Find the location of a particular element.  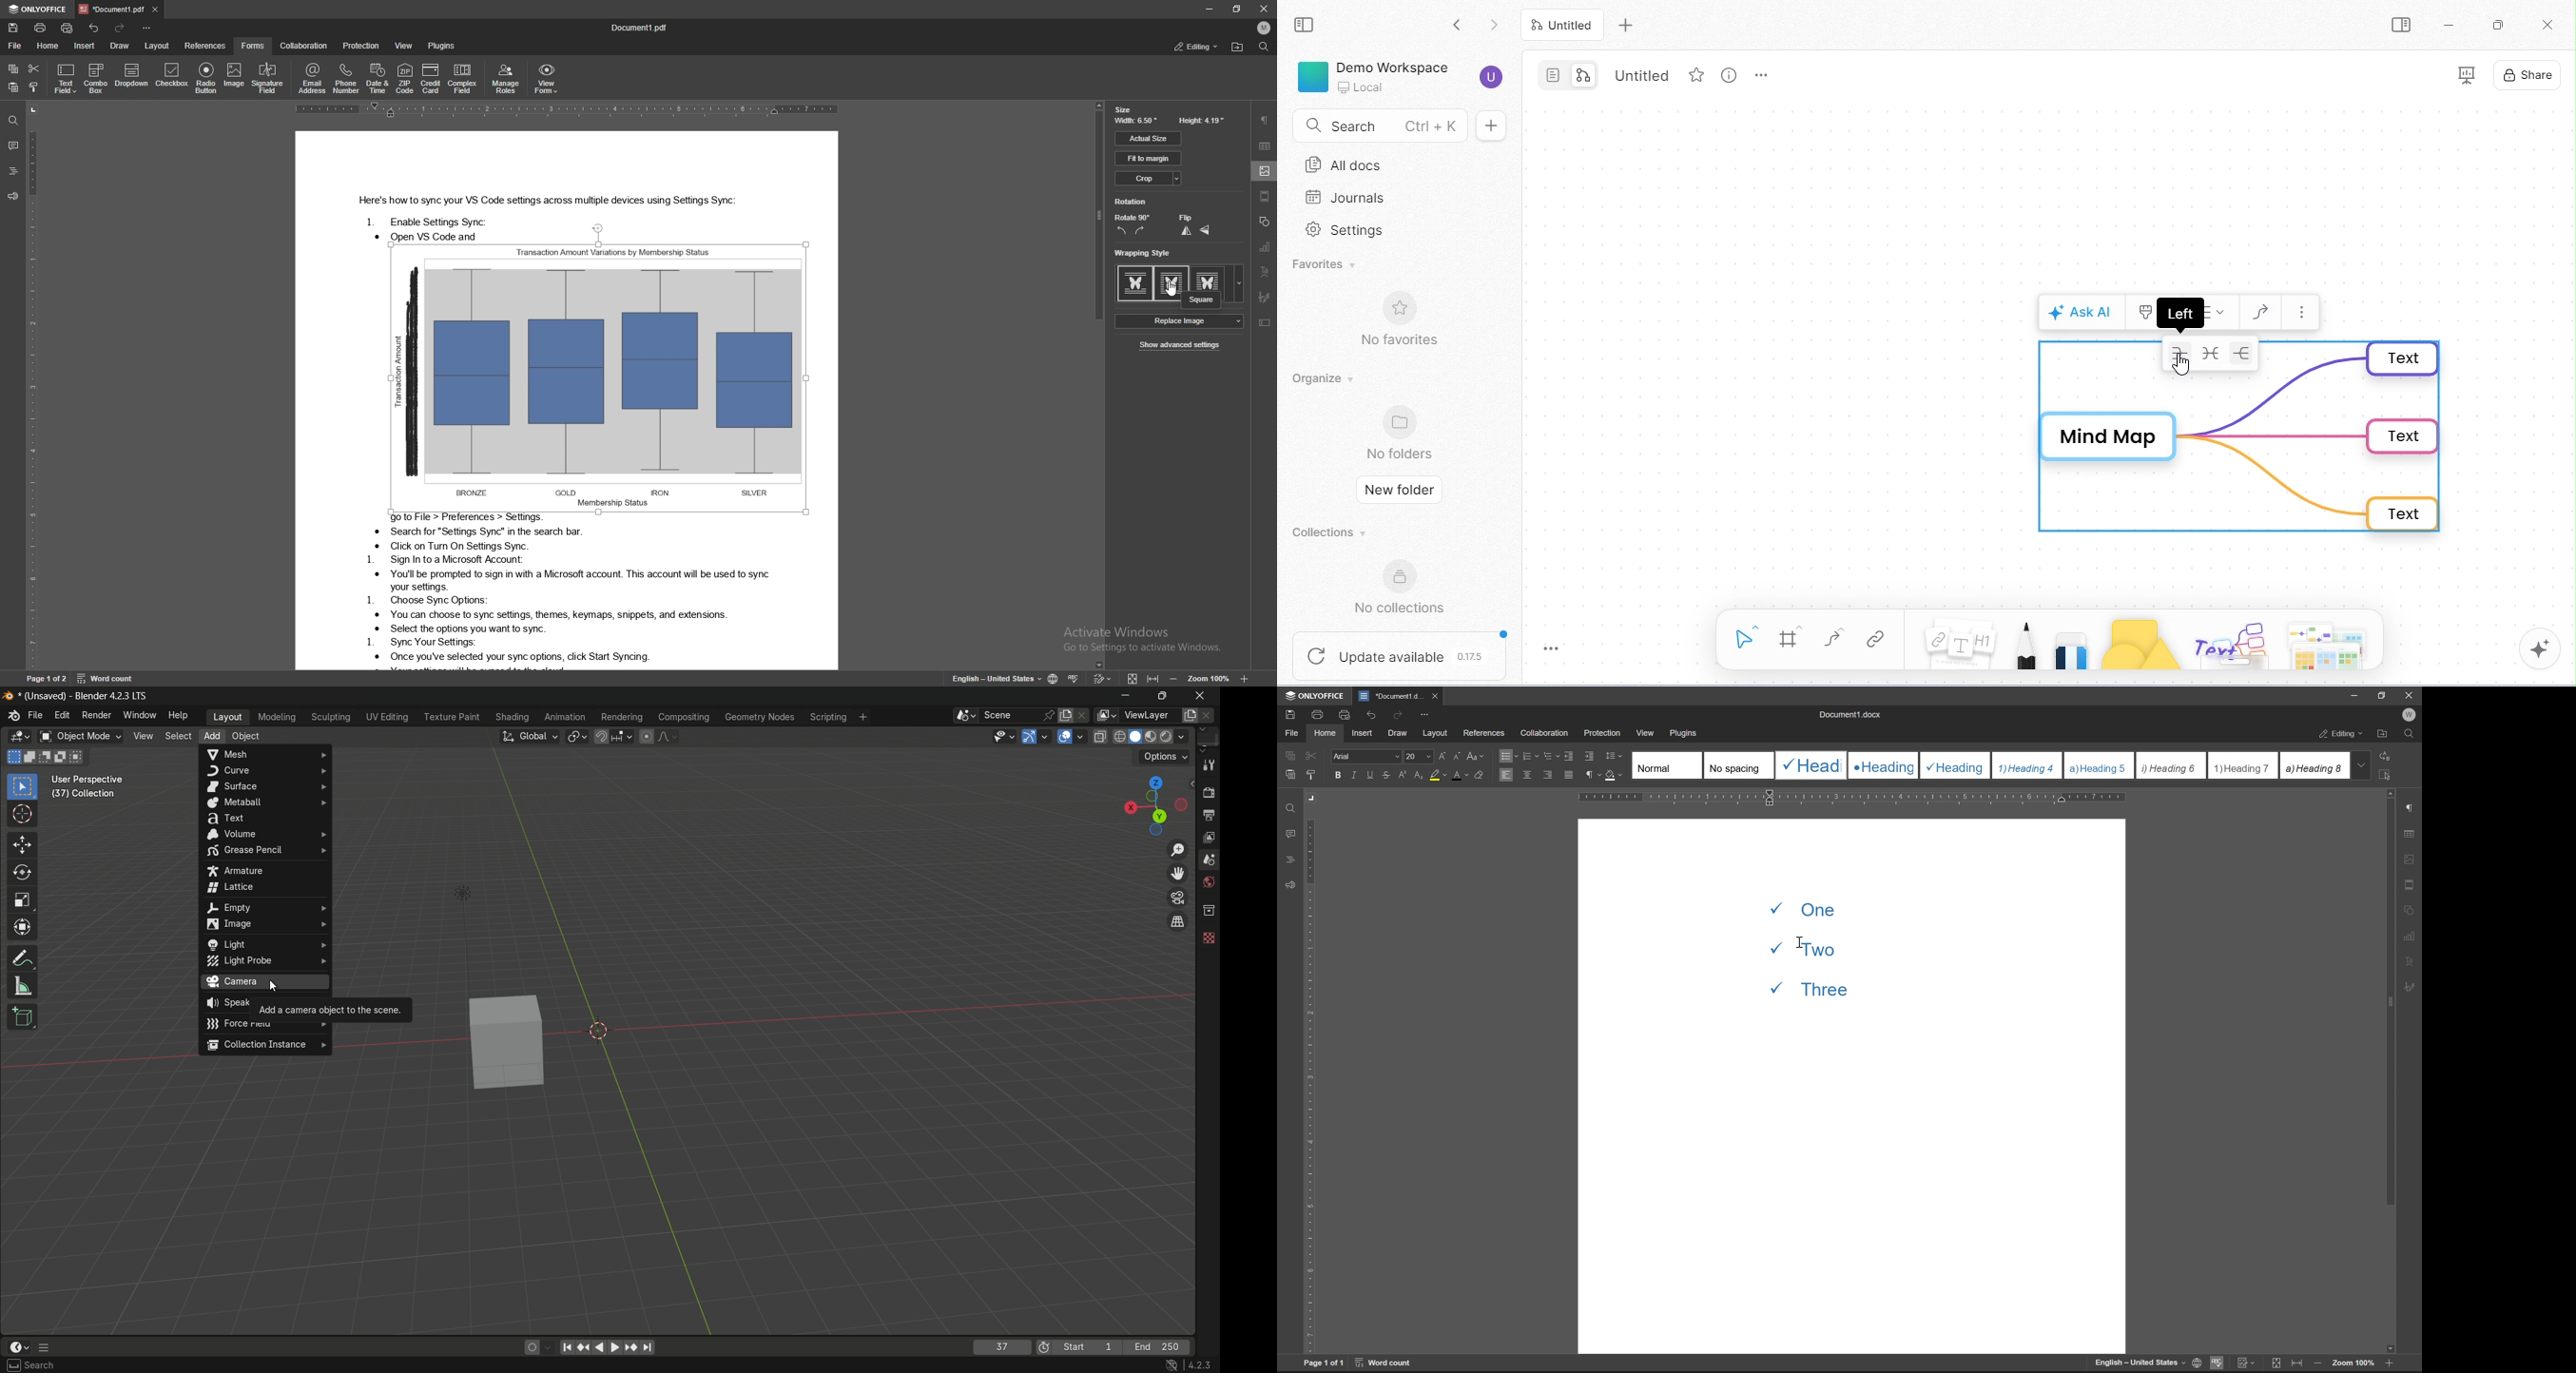

manage roles is located at coordinates (507, 78).